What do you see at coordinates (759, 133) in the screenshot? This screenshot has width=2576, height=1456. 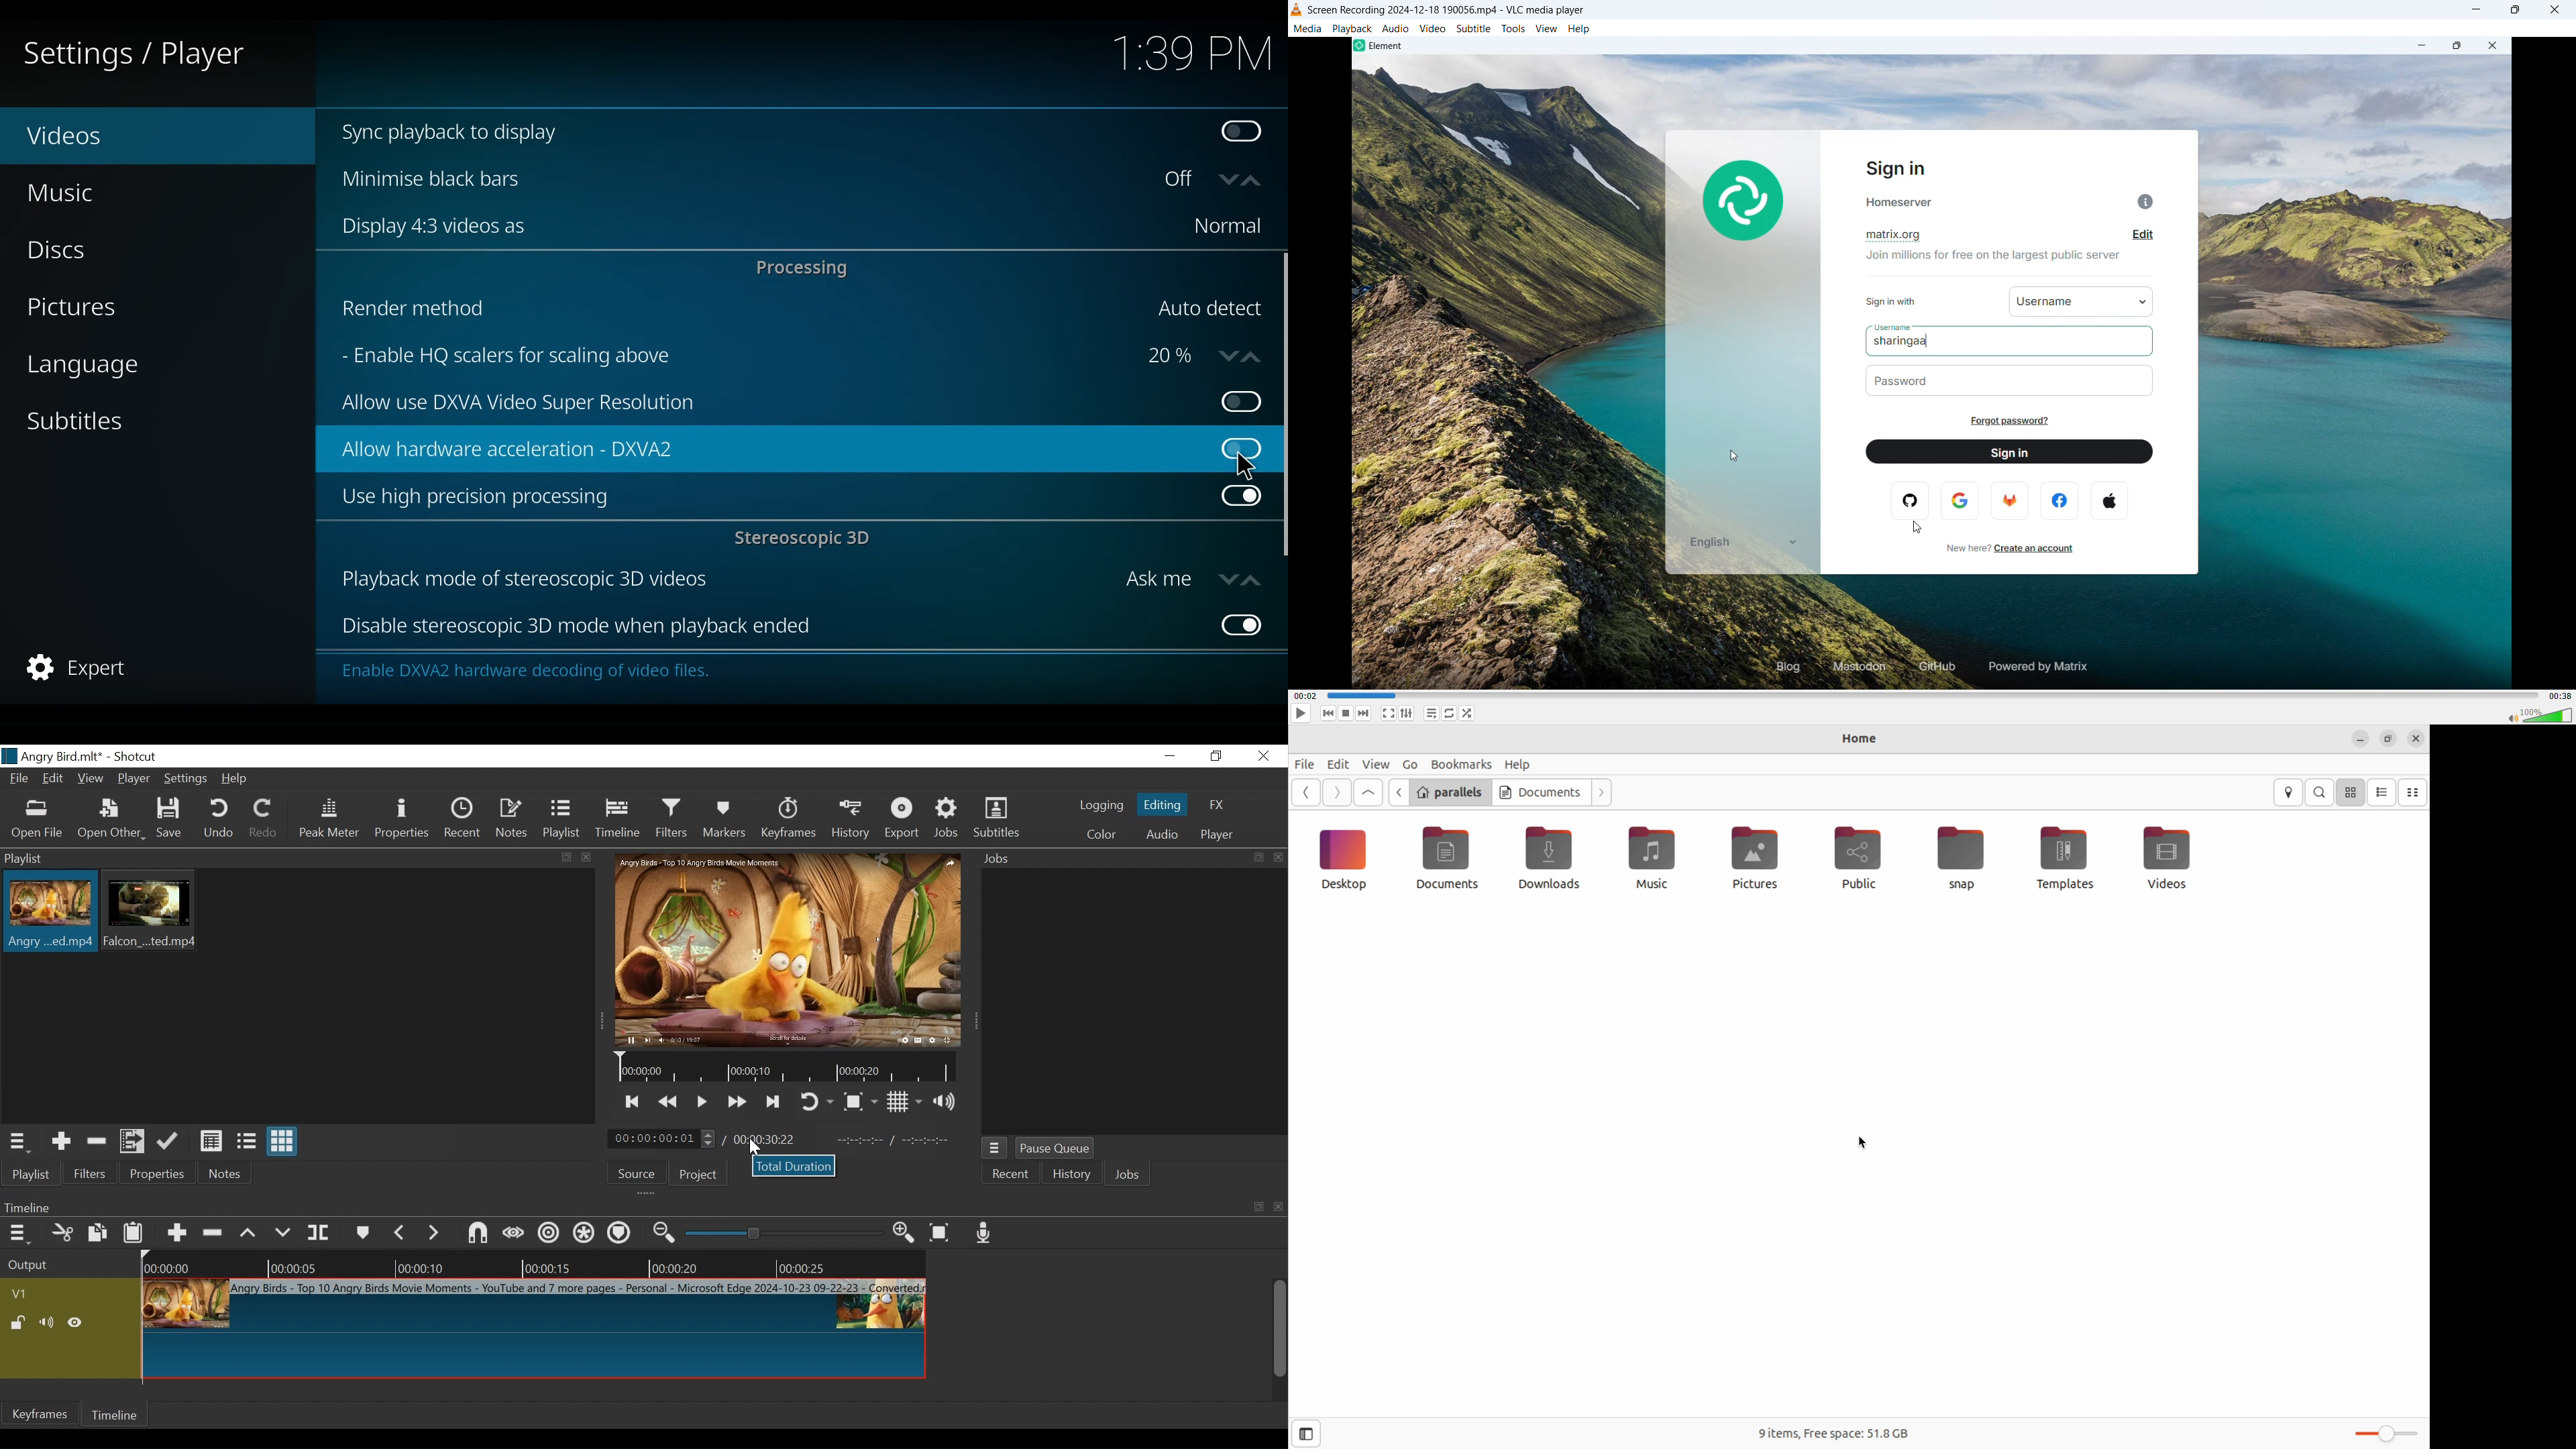 I see `Sync playback to display` at bounding box center [759, 133].